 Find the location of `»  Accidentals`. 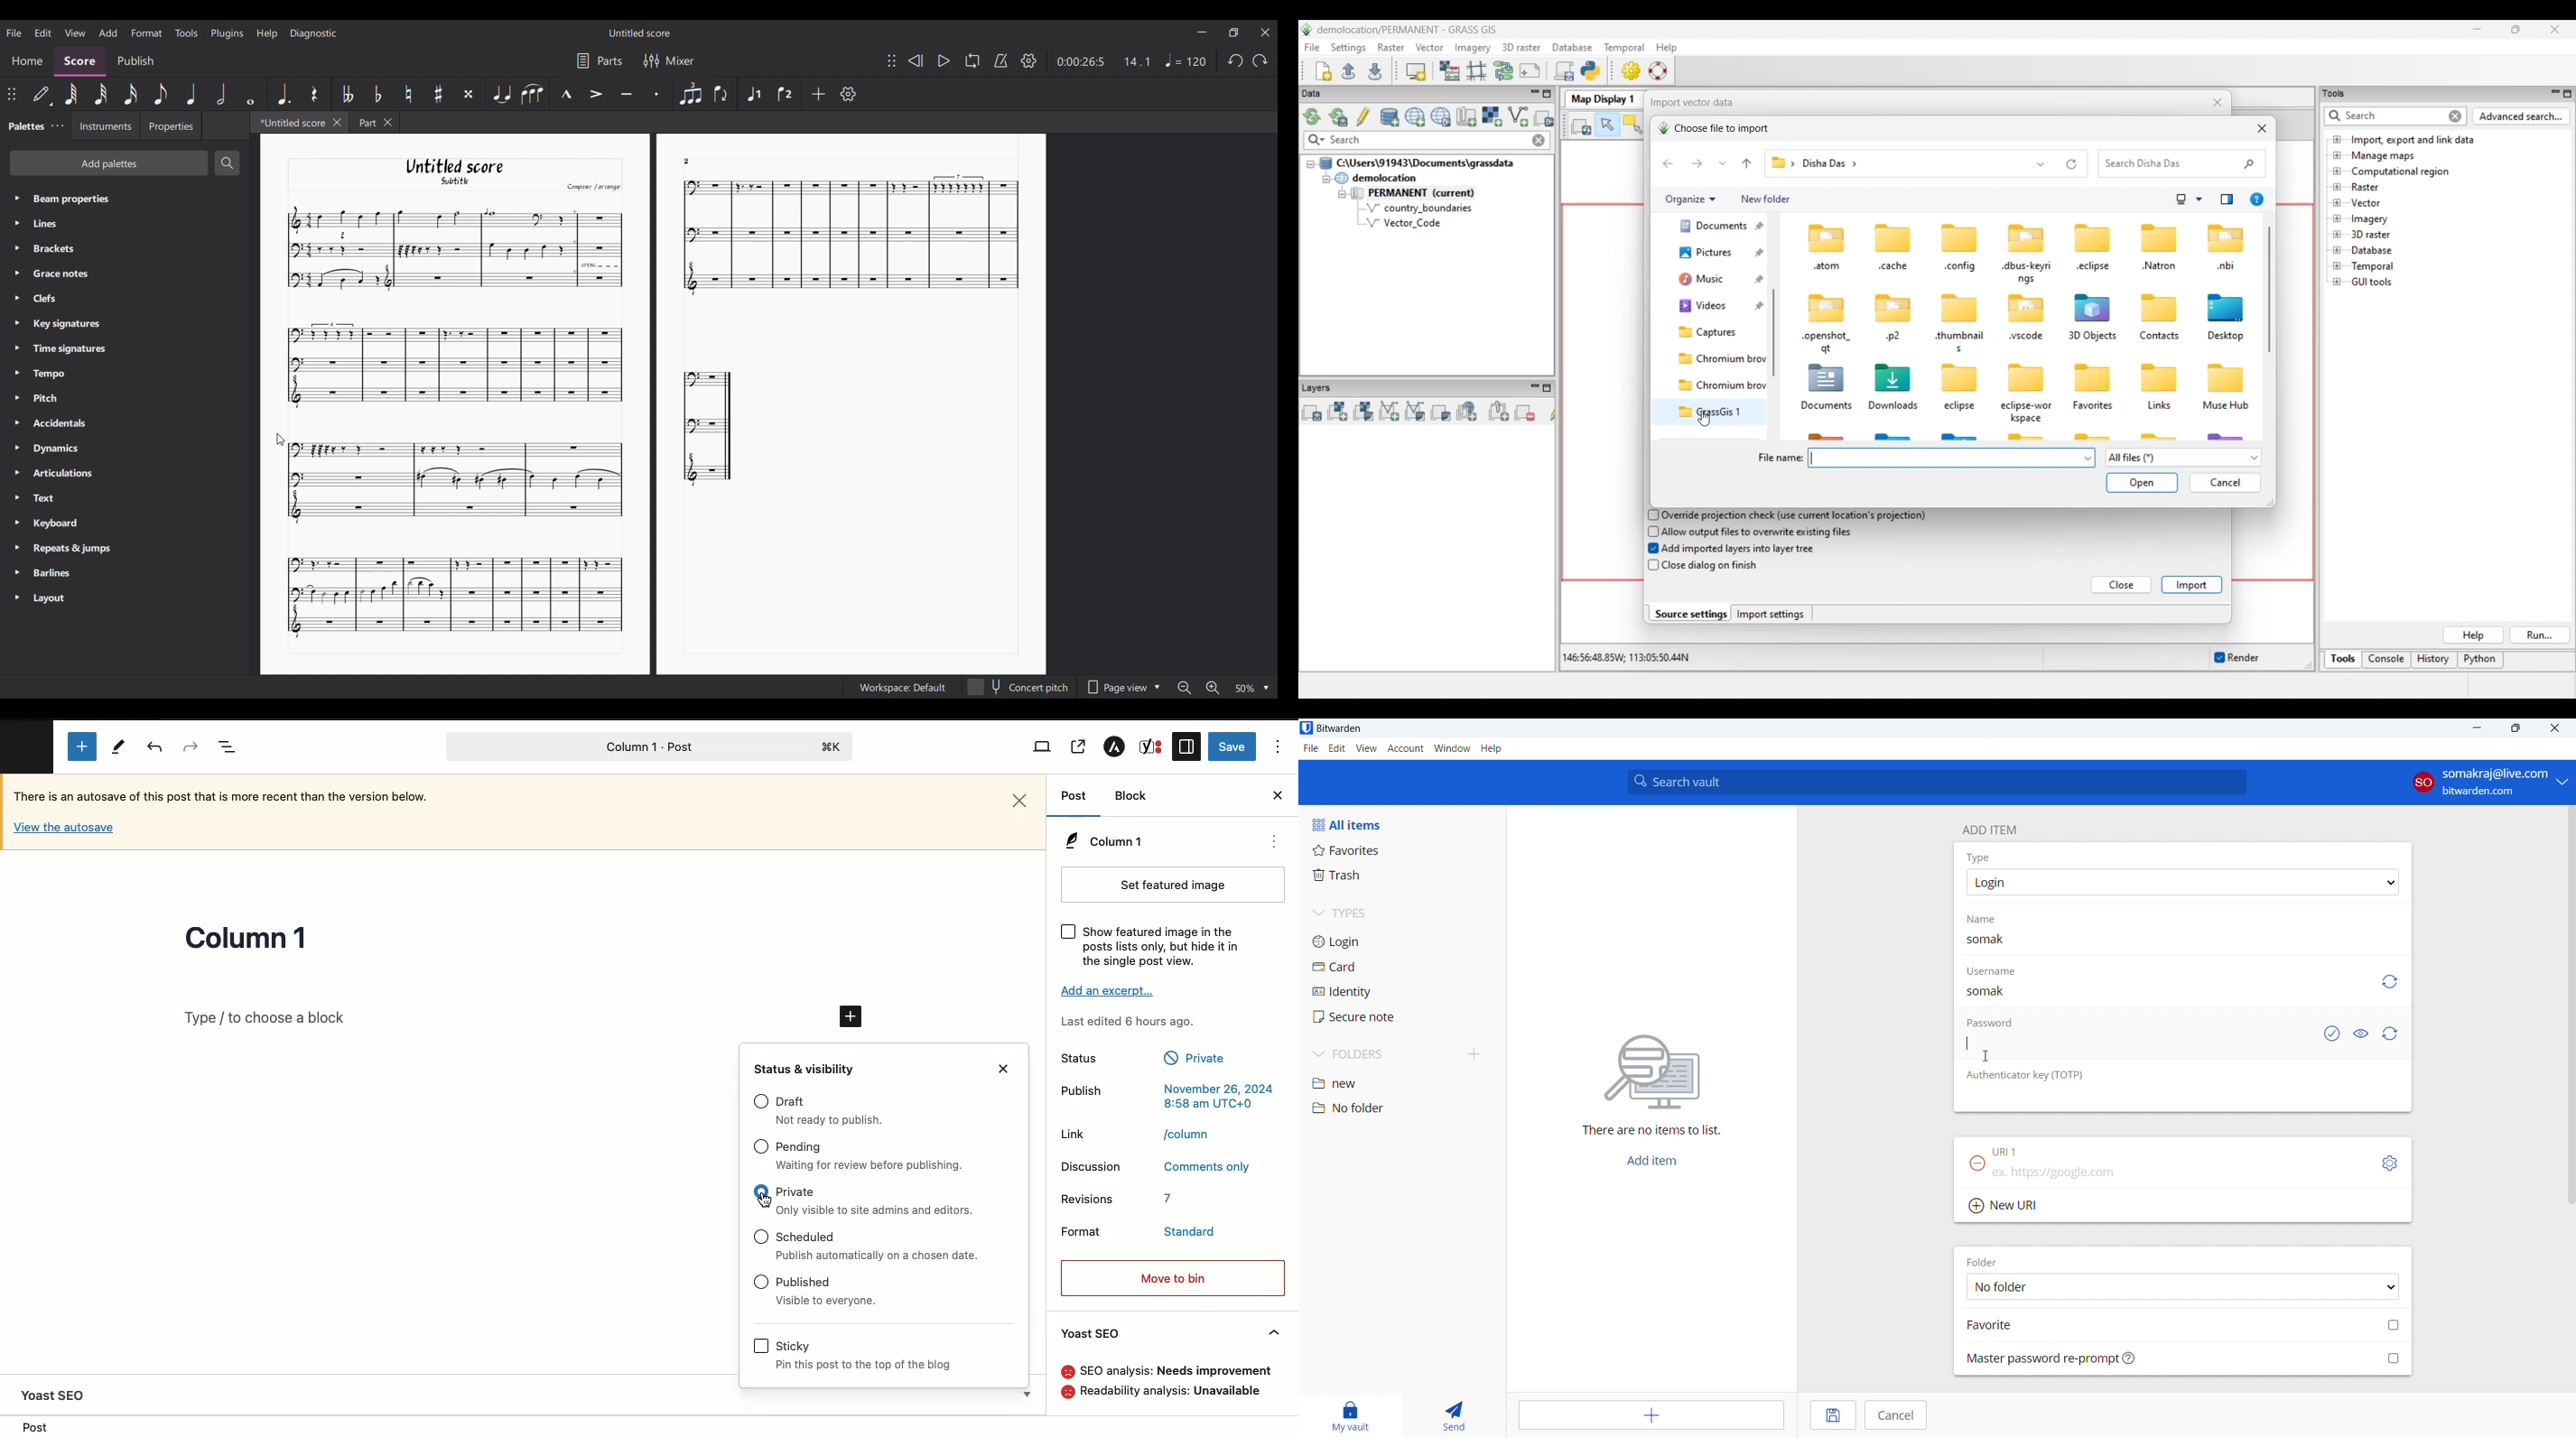

»  Accidentals is located at coordinates (55, 426).